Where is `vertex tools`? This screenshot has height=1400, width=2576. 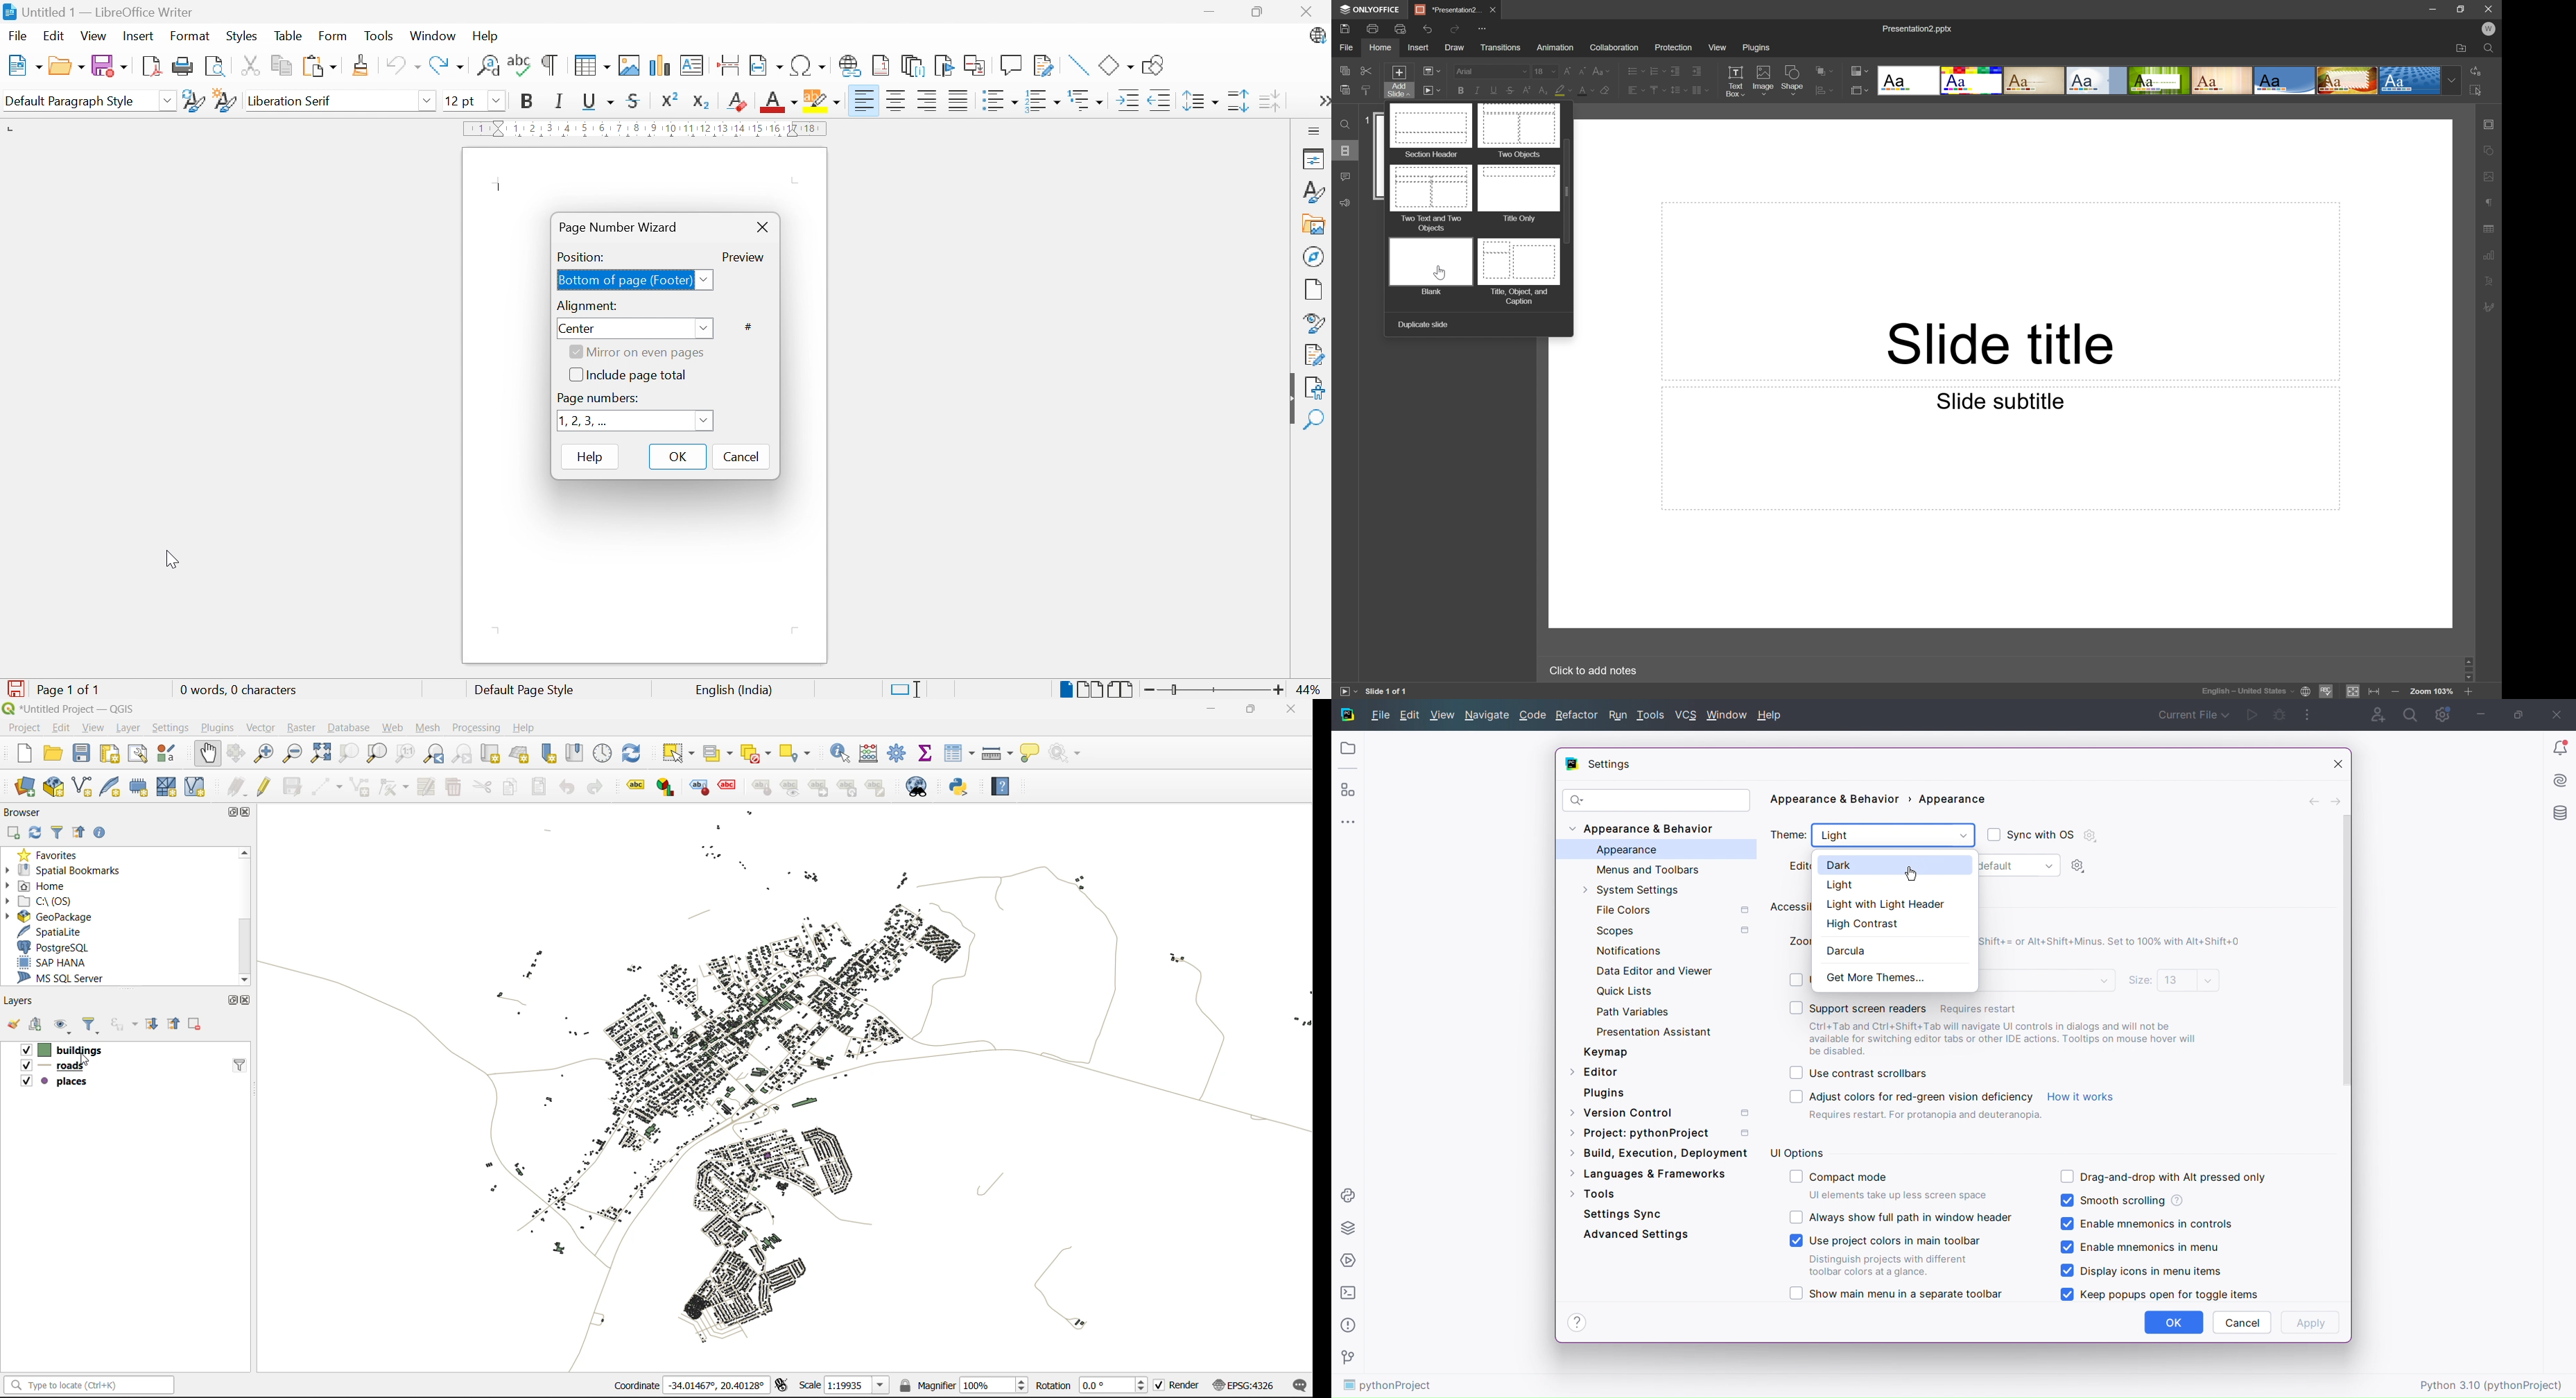 vertex tools is located at coordinates (395, 788).